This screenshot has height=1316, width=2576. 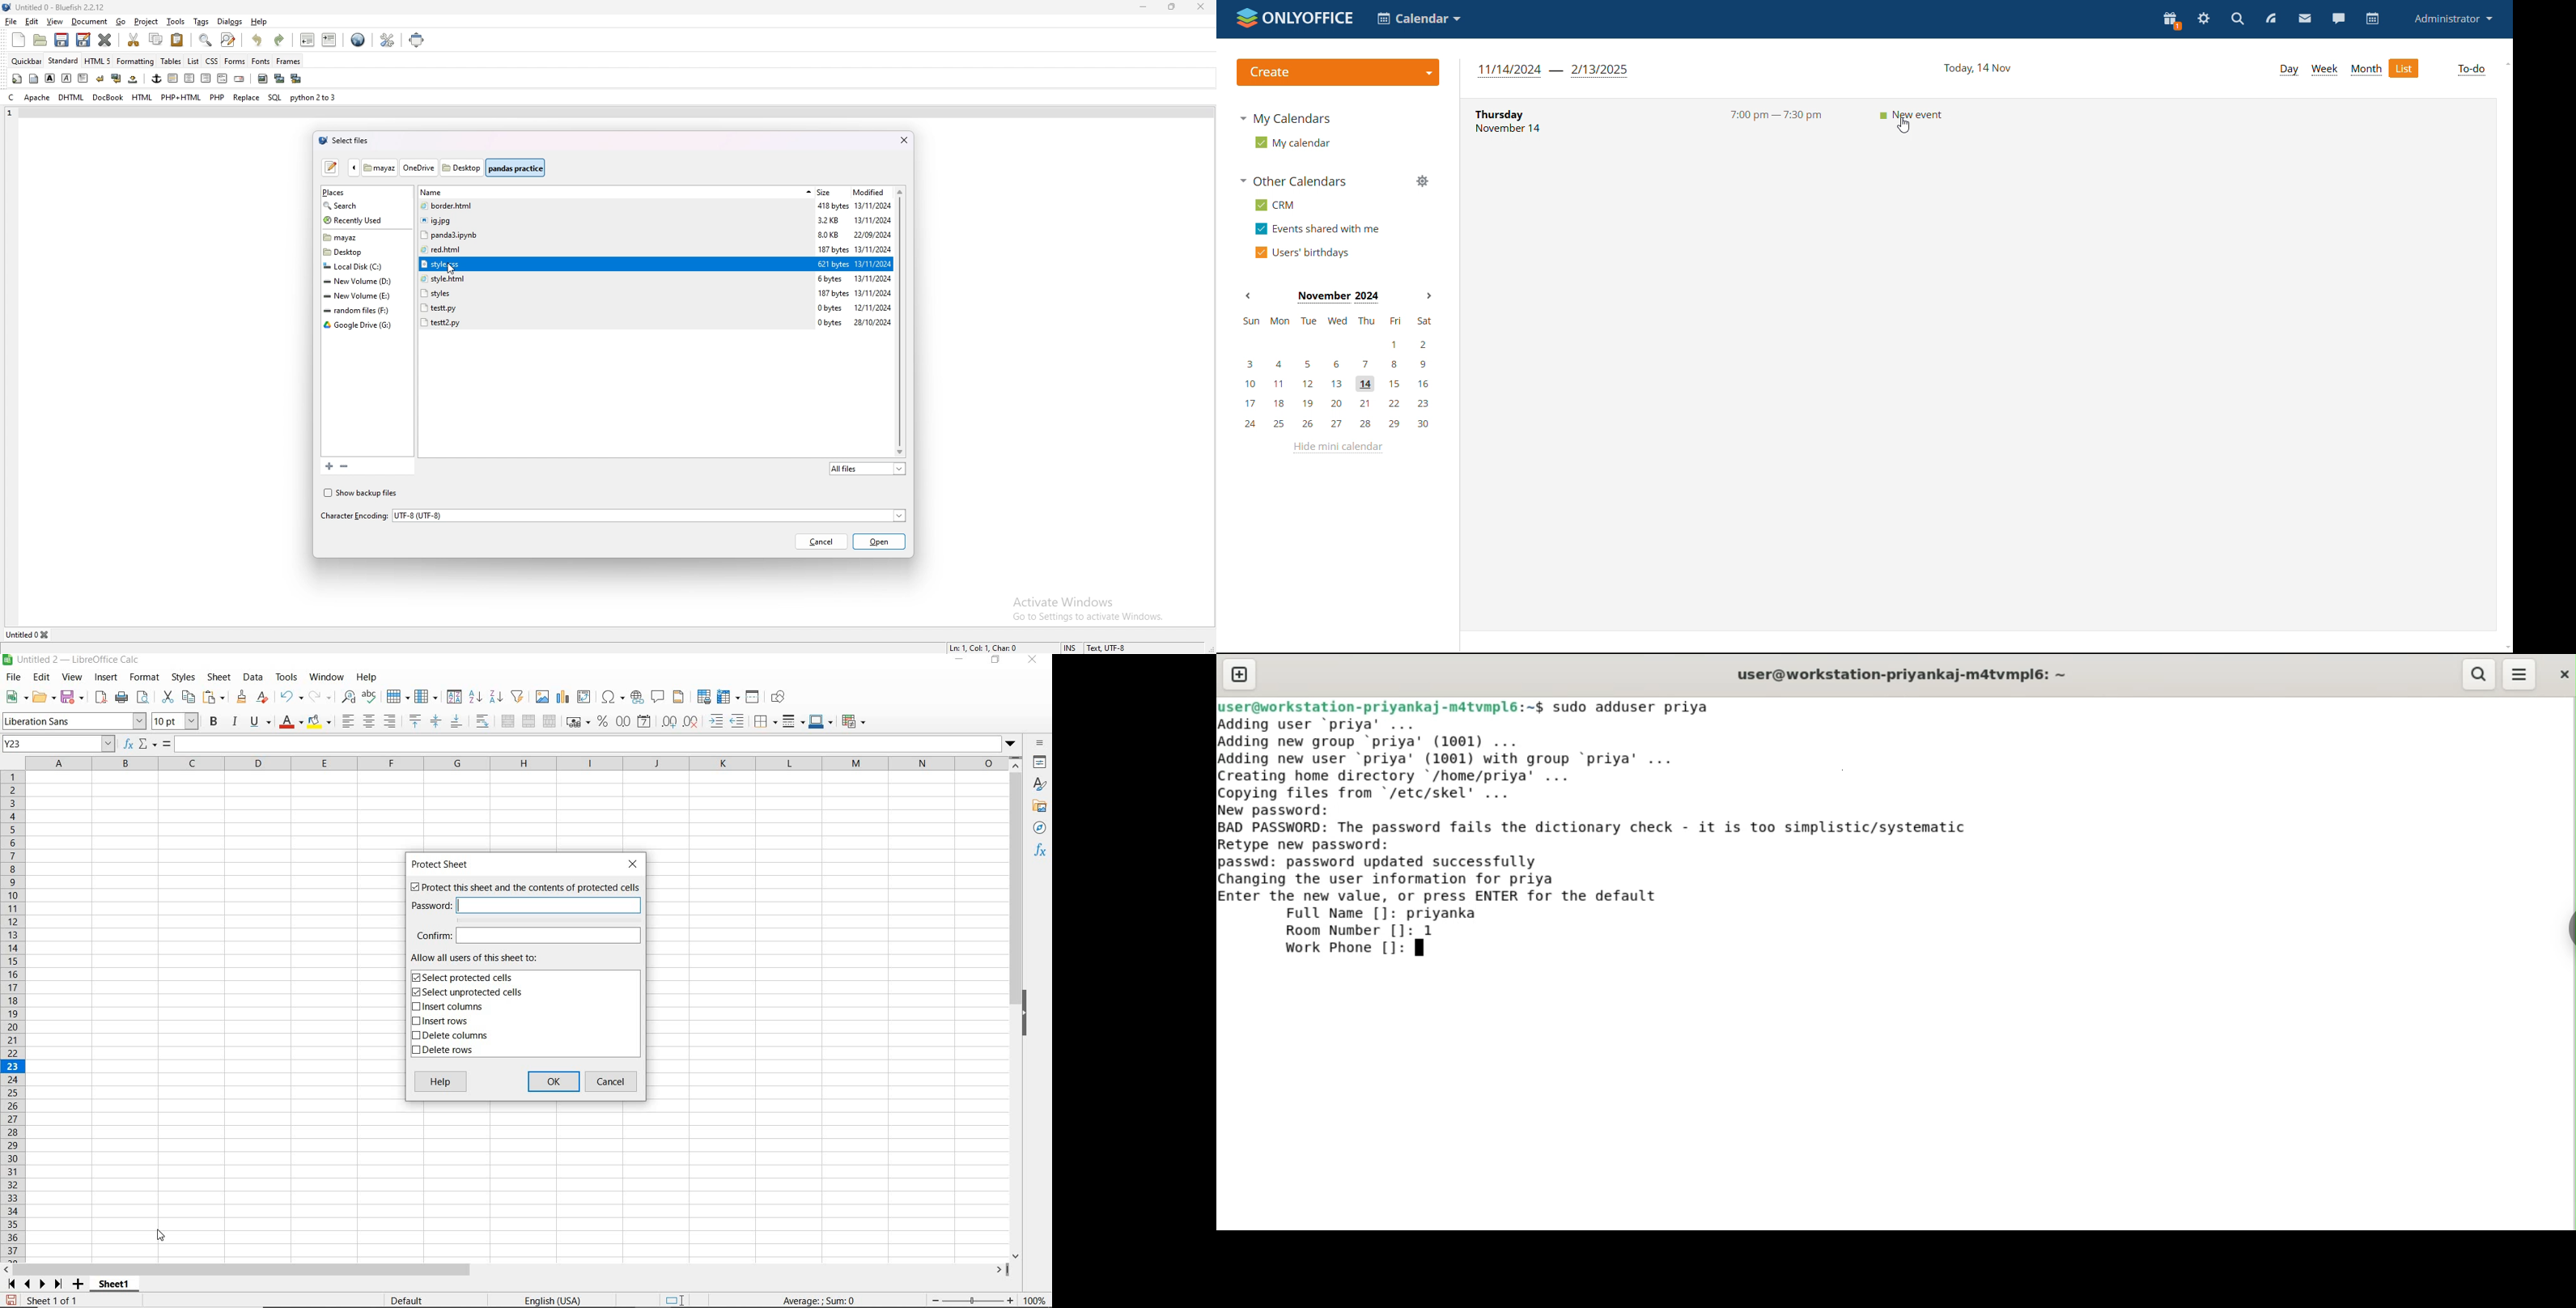 I want to click on FORMULA, so click(x=167, y=744).